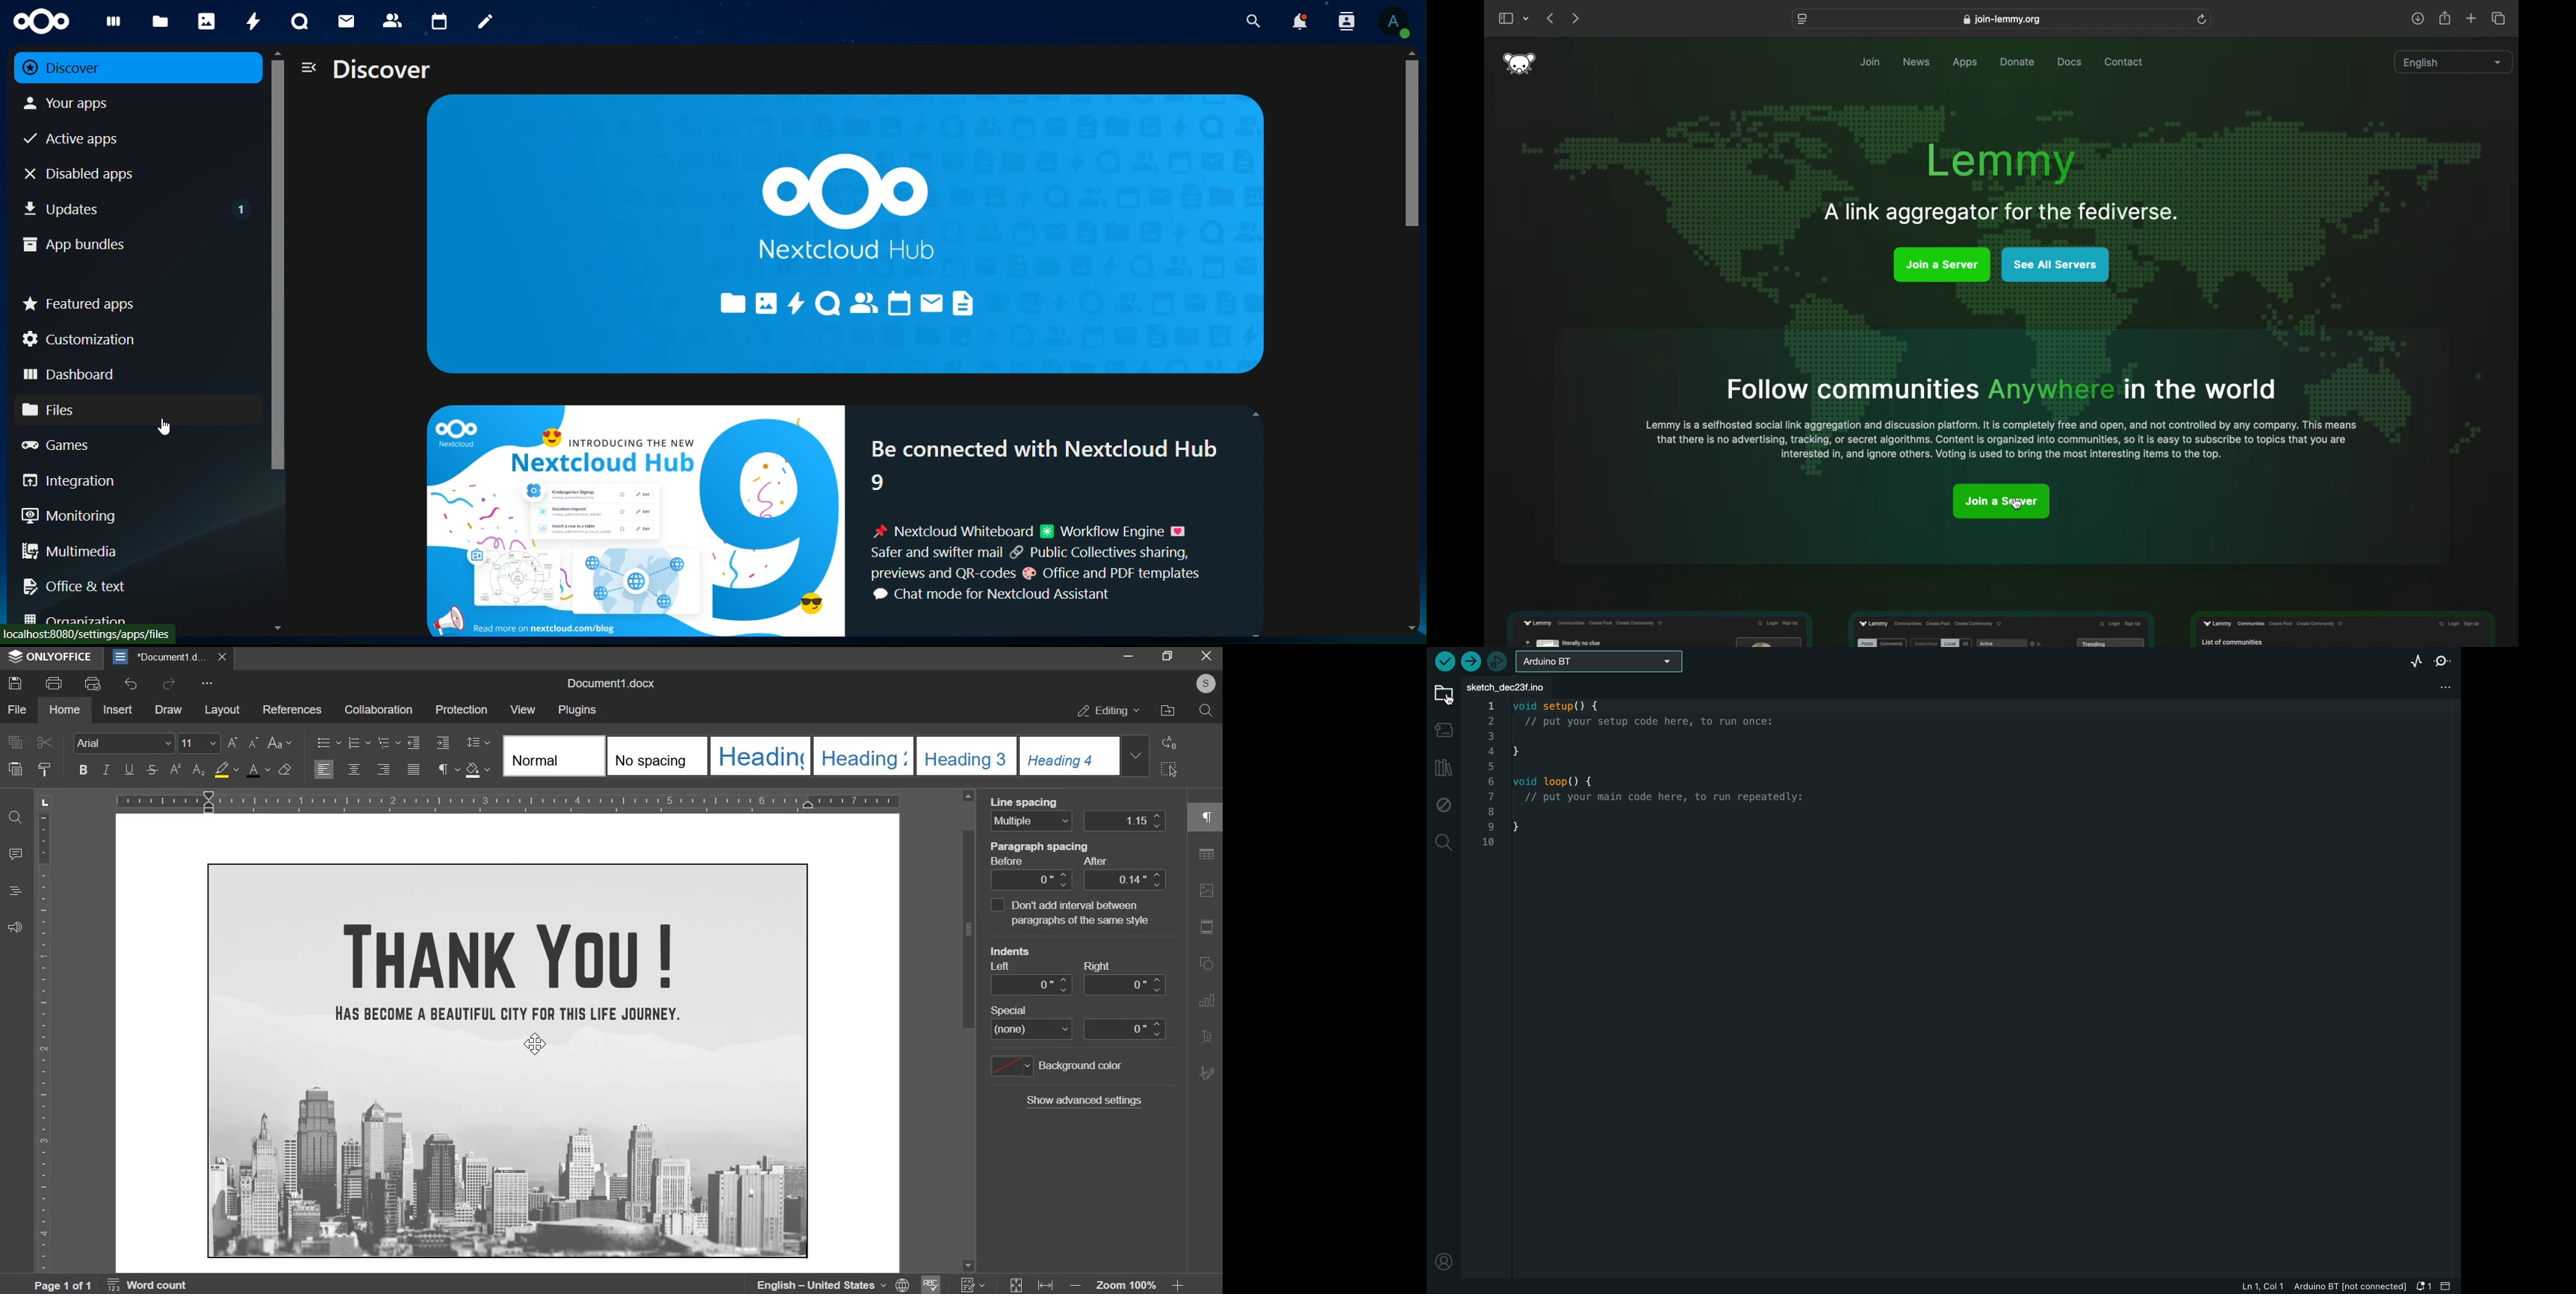  What do you see at coordinates (508, 1060) in the screenshot?
I see `image` at bounding box center [508, 1060].